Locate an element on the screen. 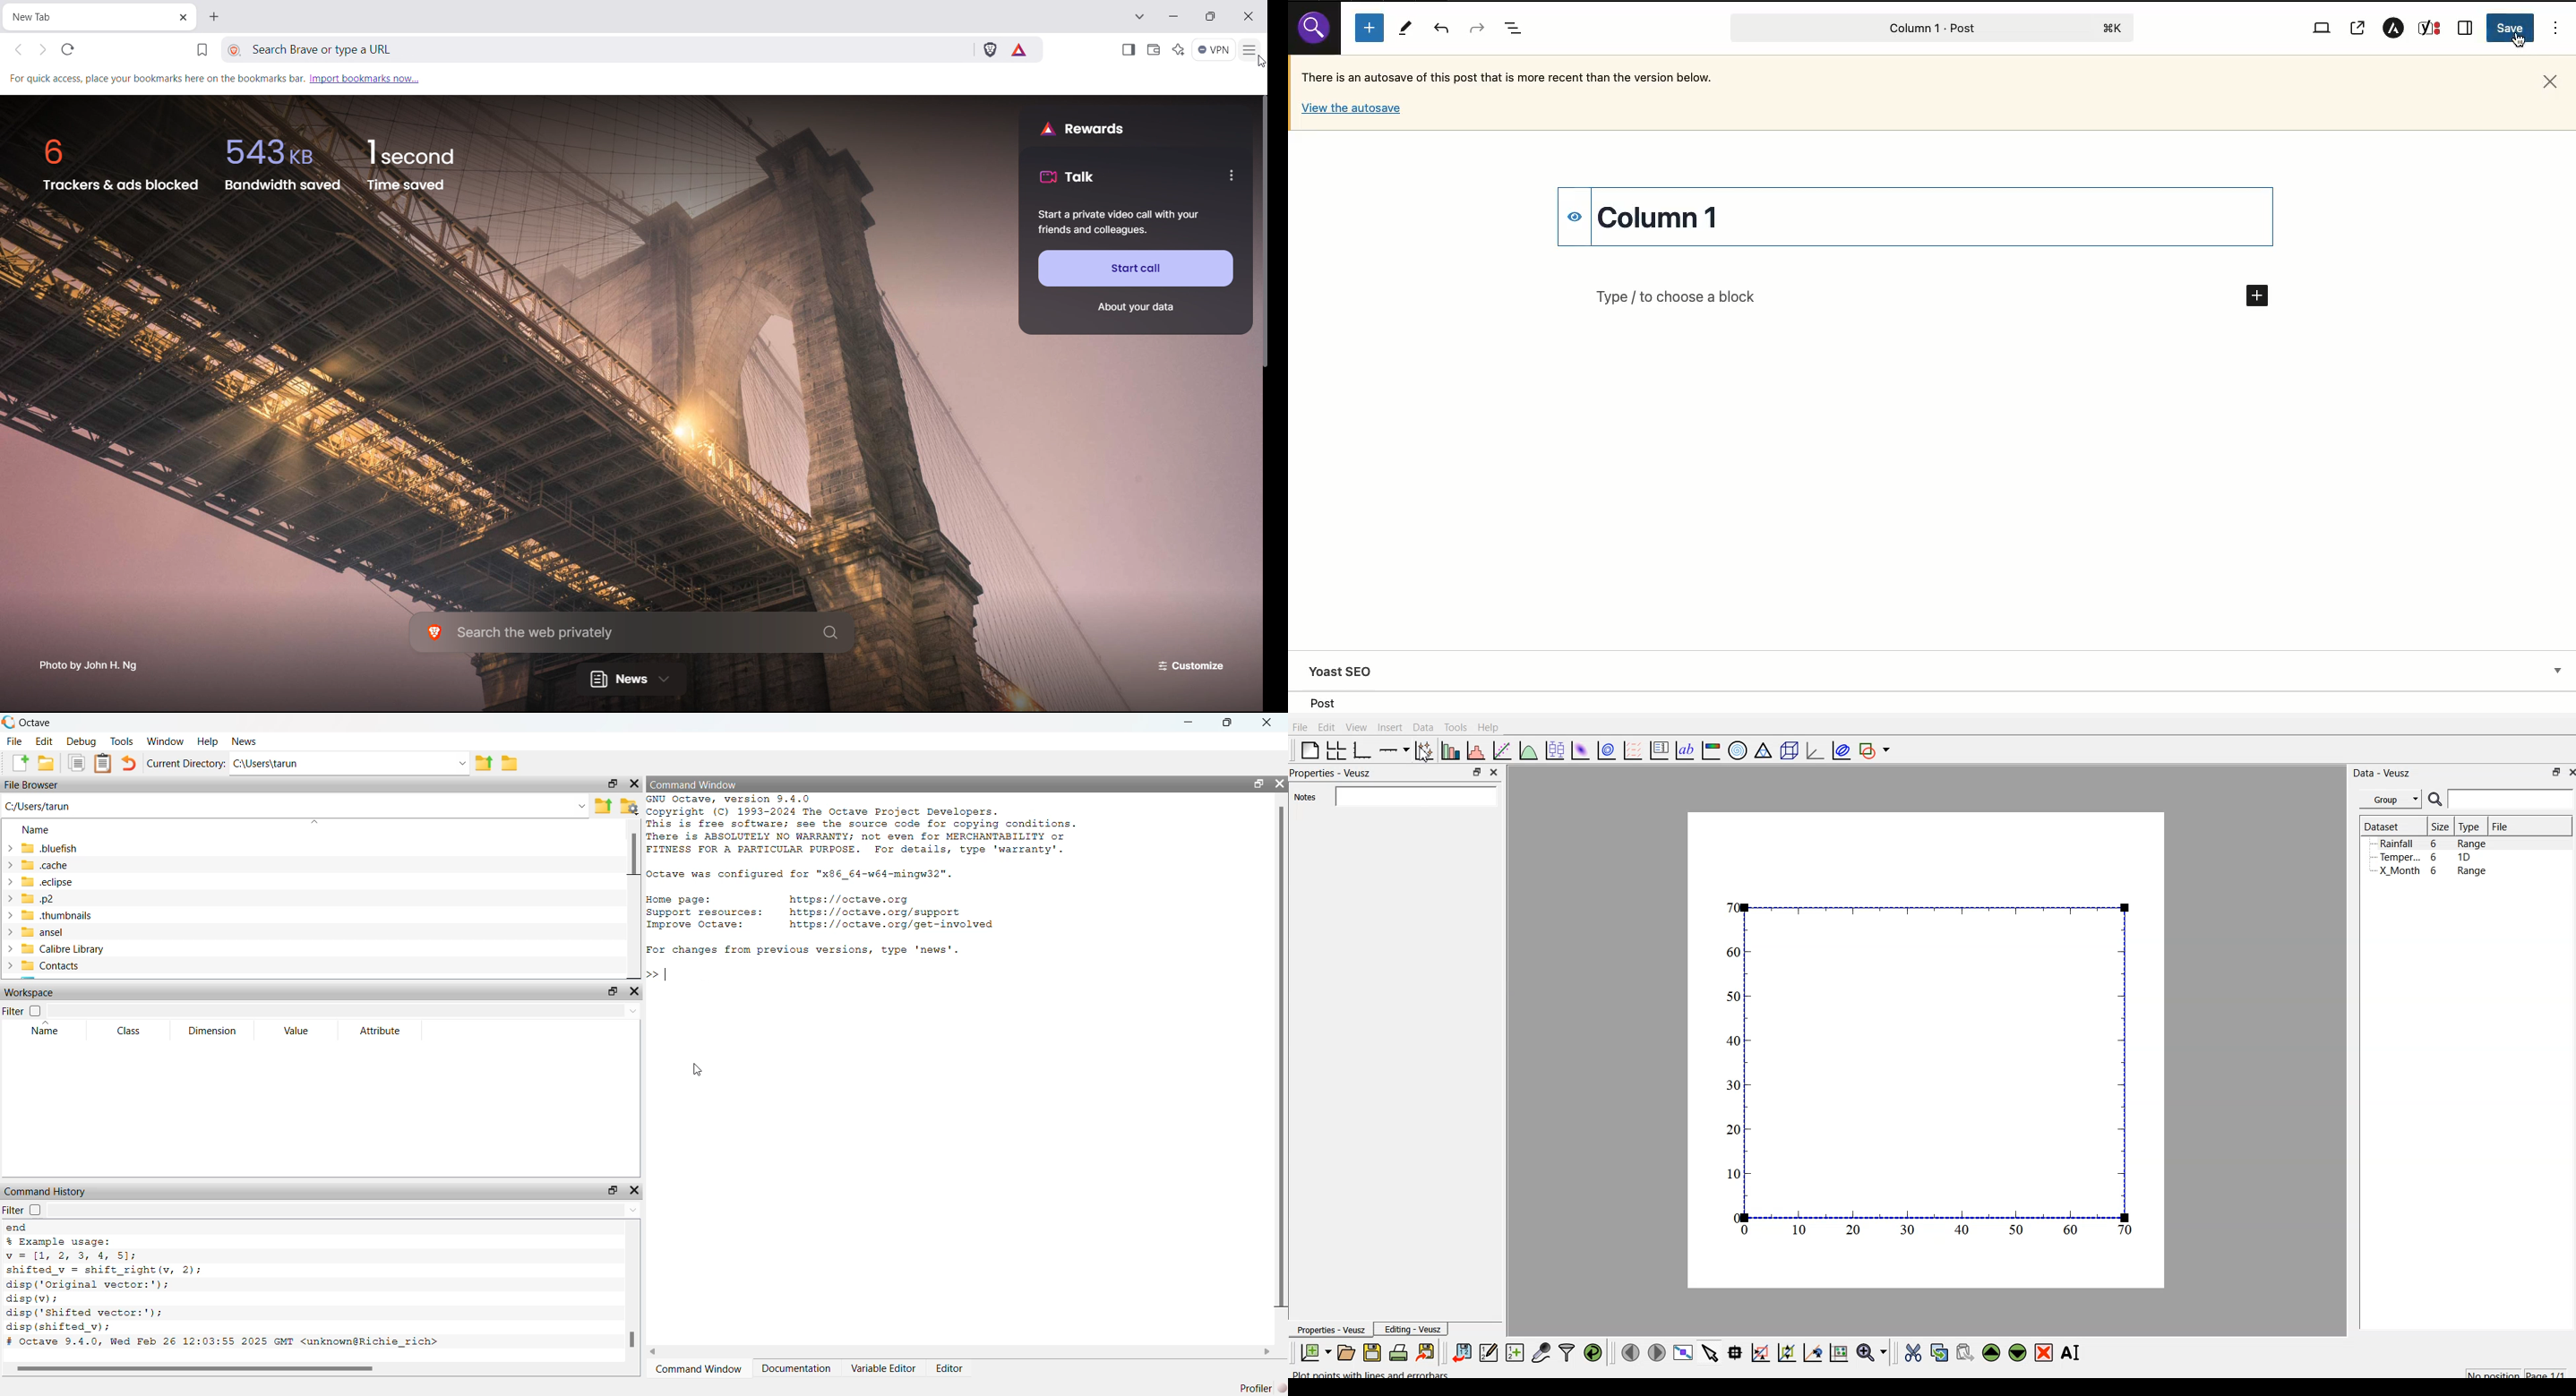  search in tabs is located at coordinates (1139, 15).